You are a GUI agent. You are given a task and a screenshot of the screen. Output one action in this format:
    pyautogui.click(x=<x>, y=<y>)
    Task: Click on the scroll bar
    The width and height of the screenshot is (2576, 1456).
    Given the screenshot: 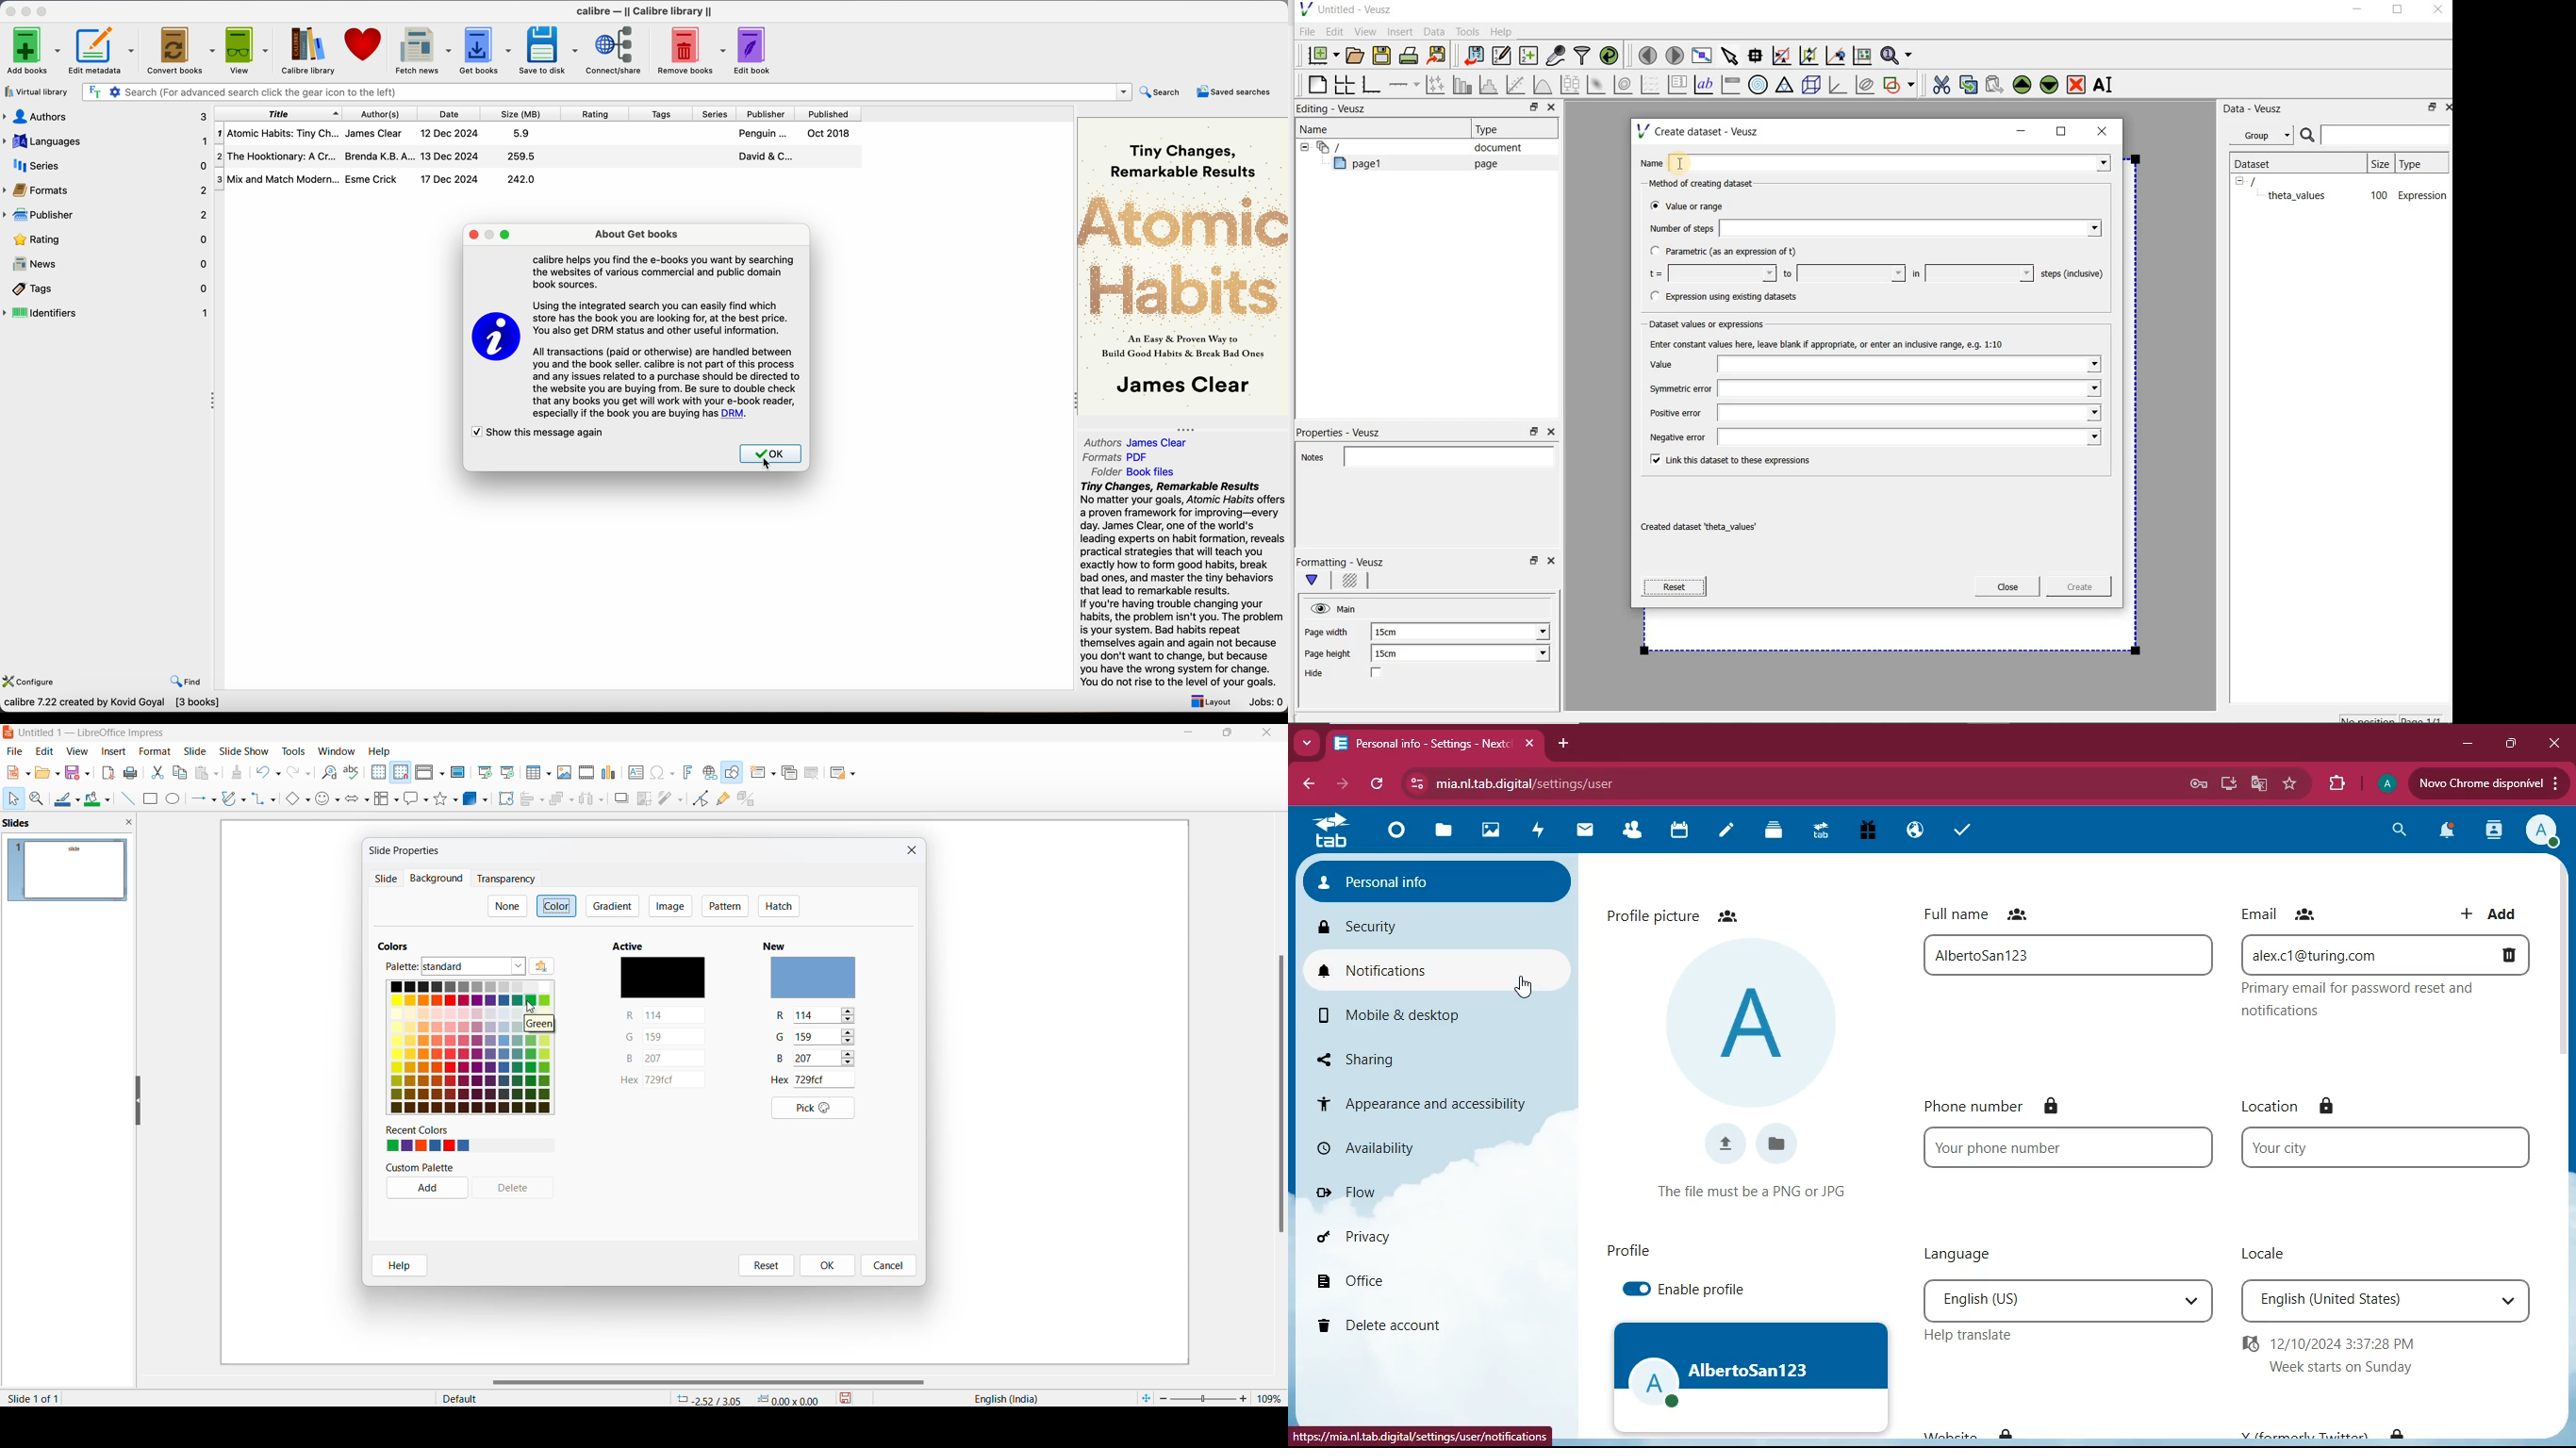 What is the action you would take?
    pyautogui.click(x=2565, y=959)
    